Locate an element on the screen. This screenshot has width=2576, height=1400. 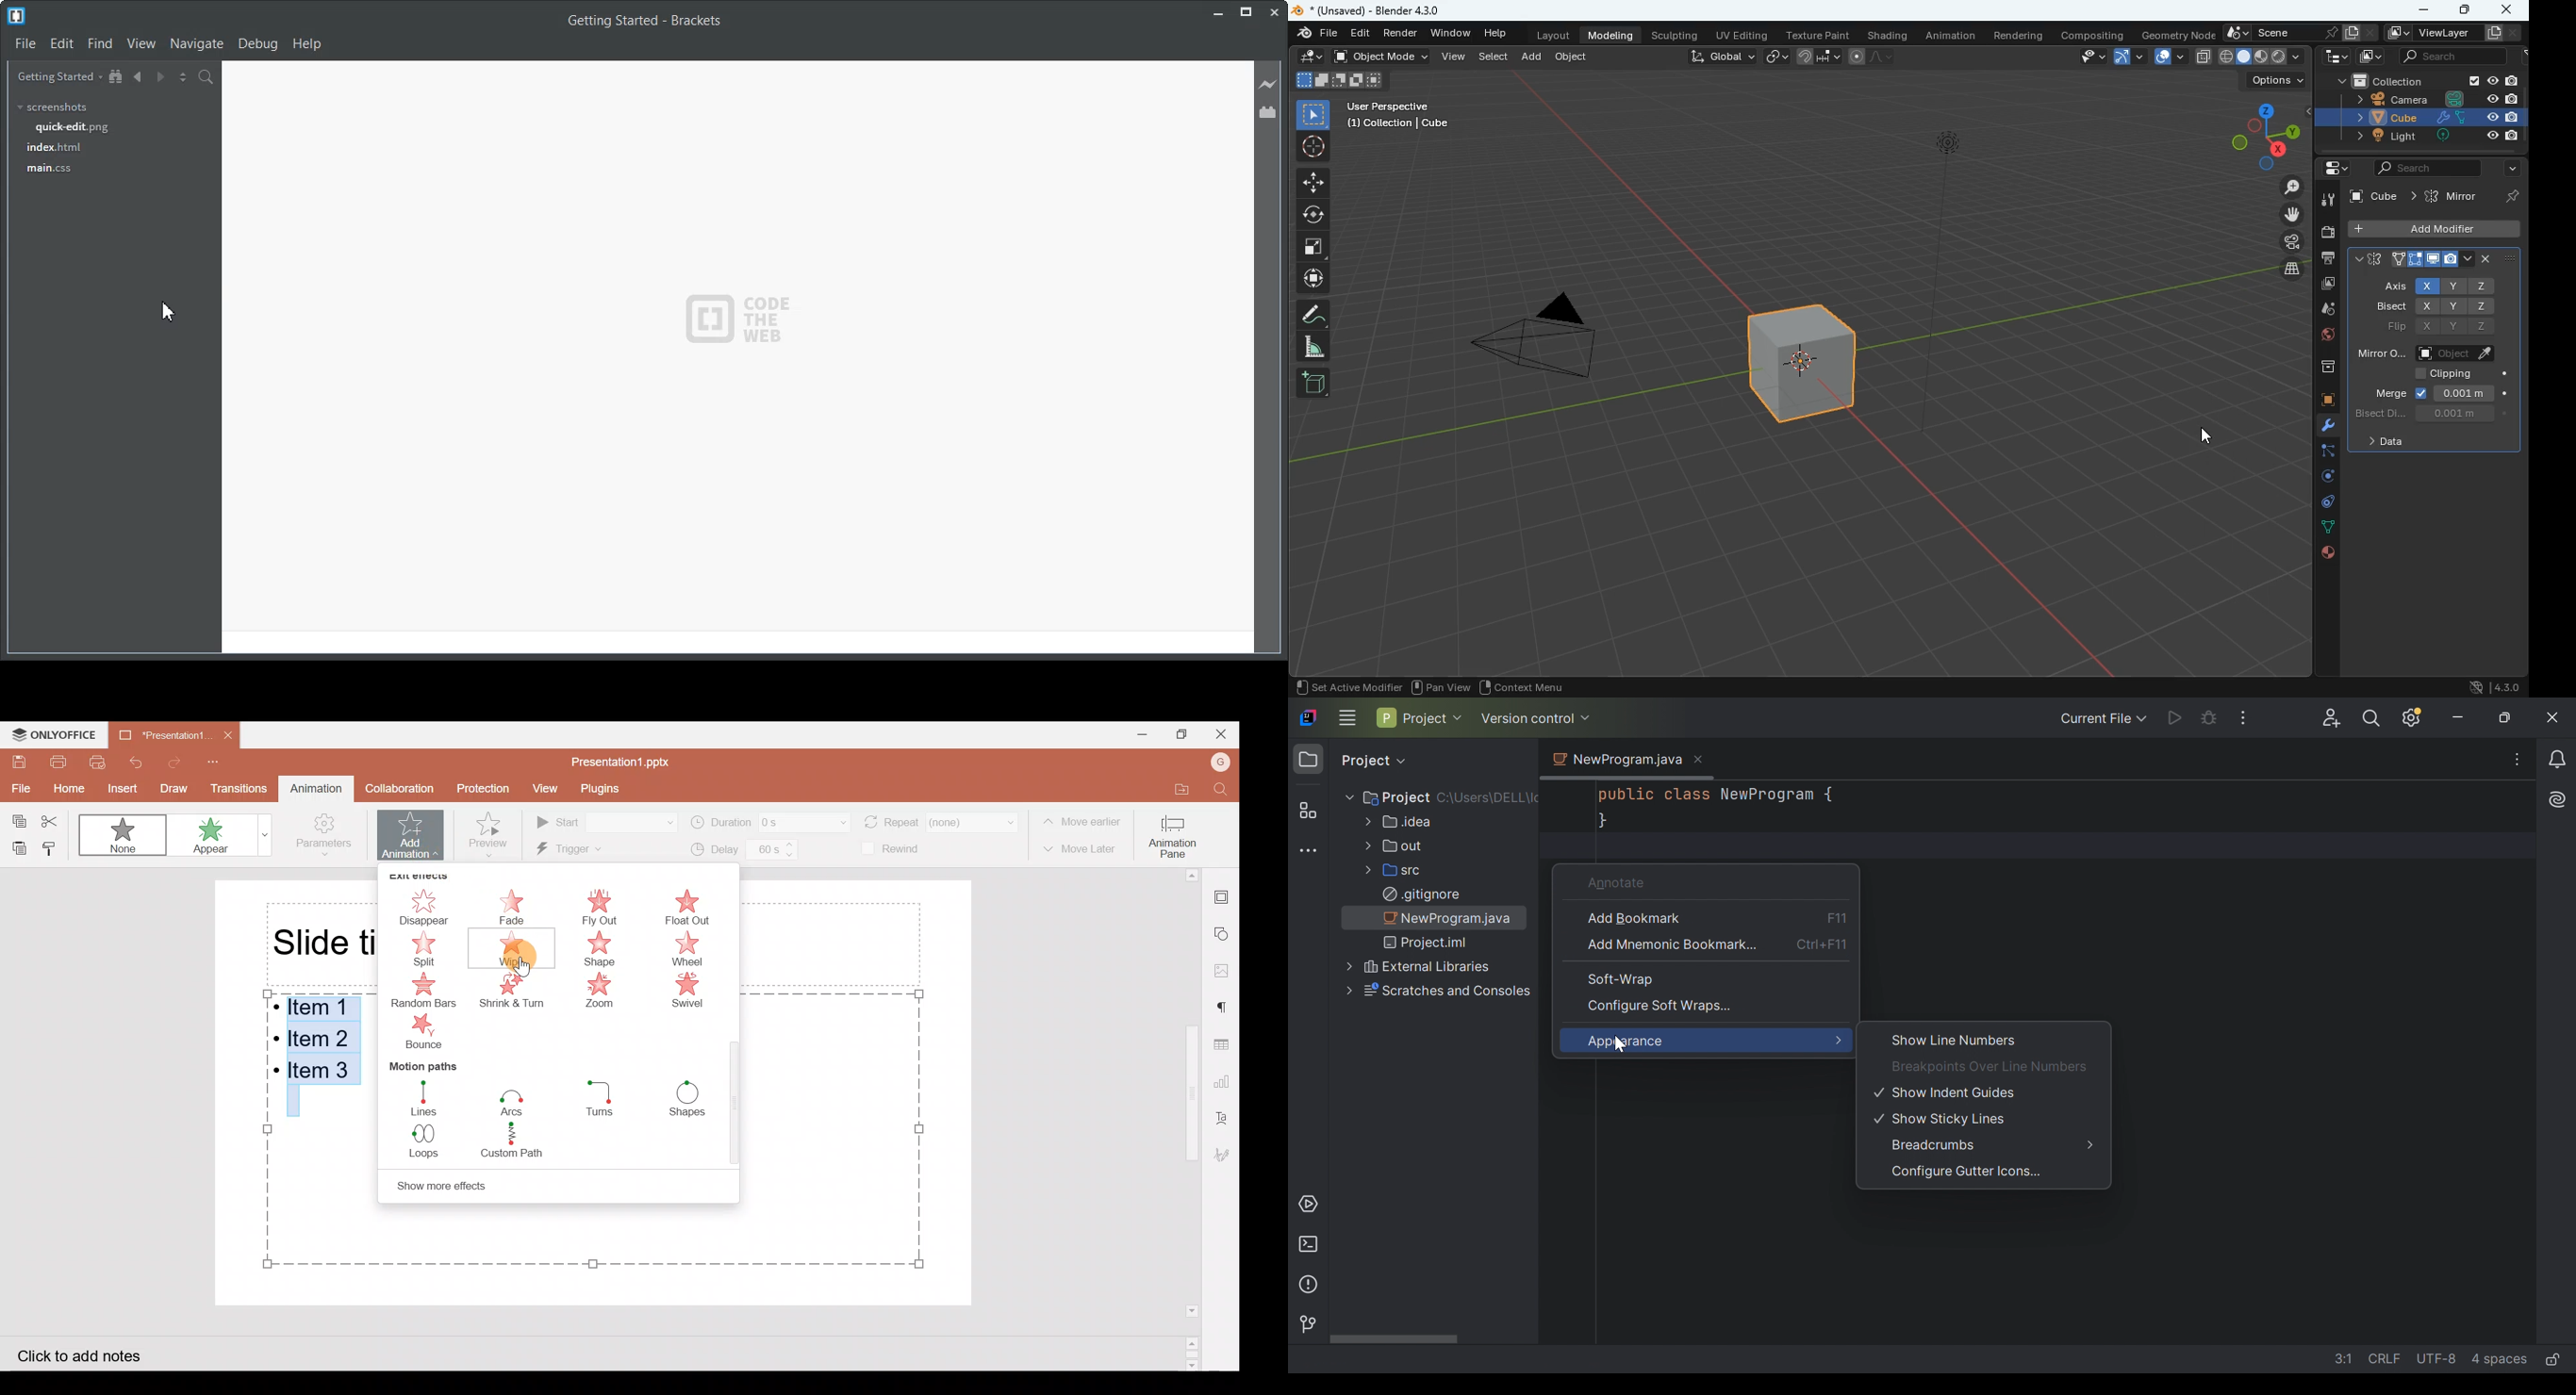
Project is located at coordinates (1397, 797).